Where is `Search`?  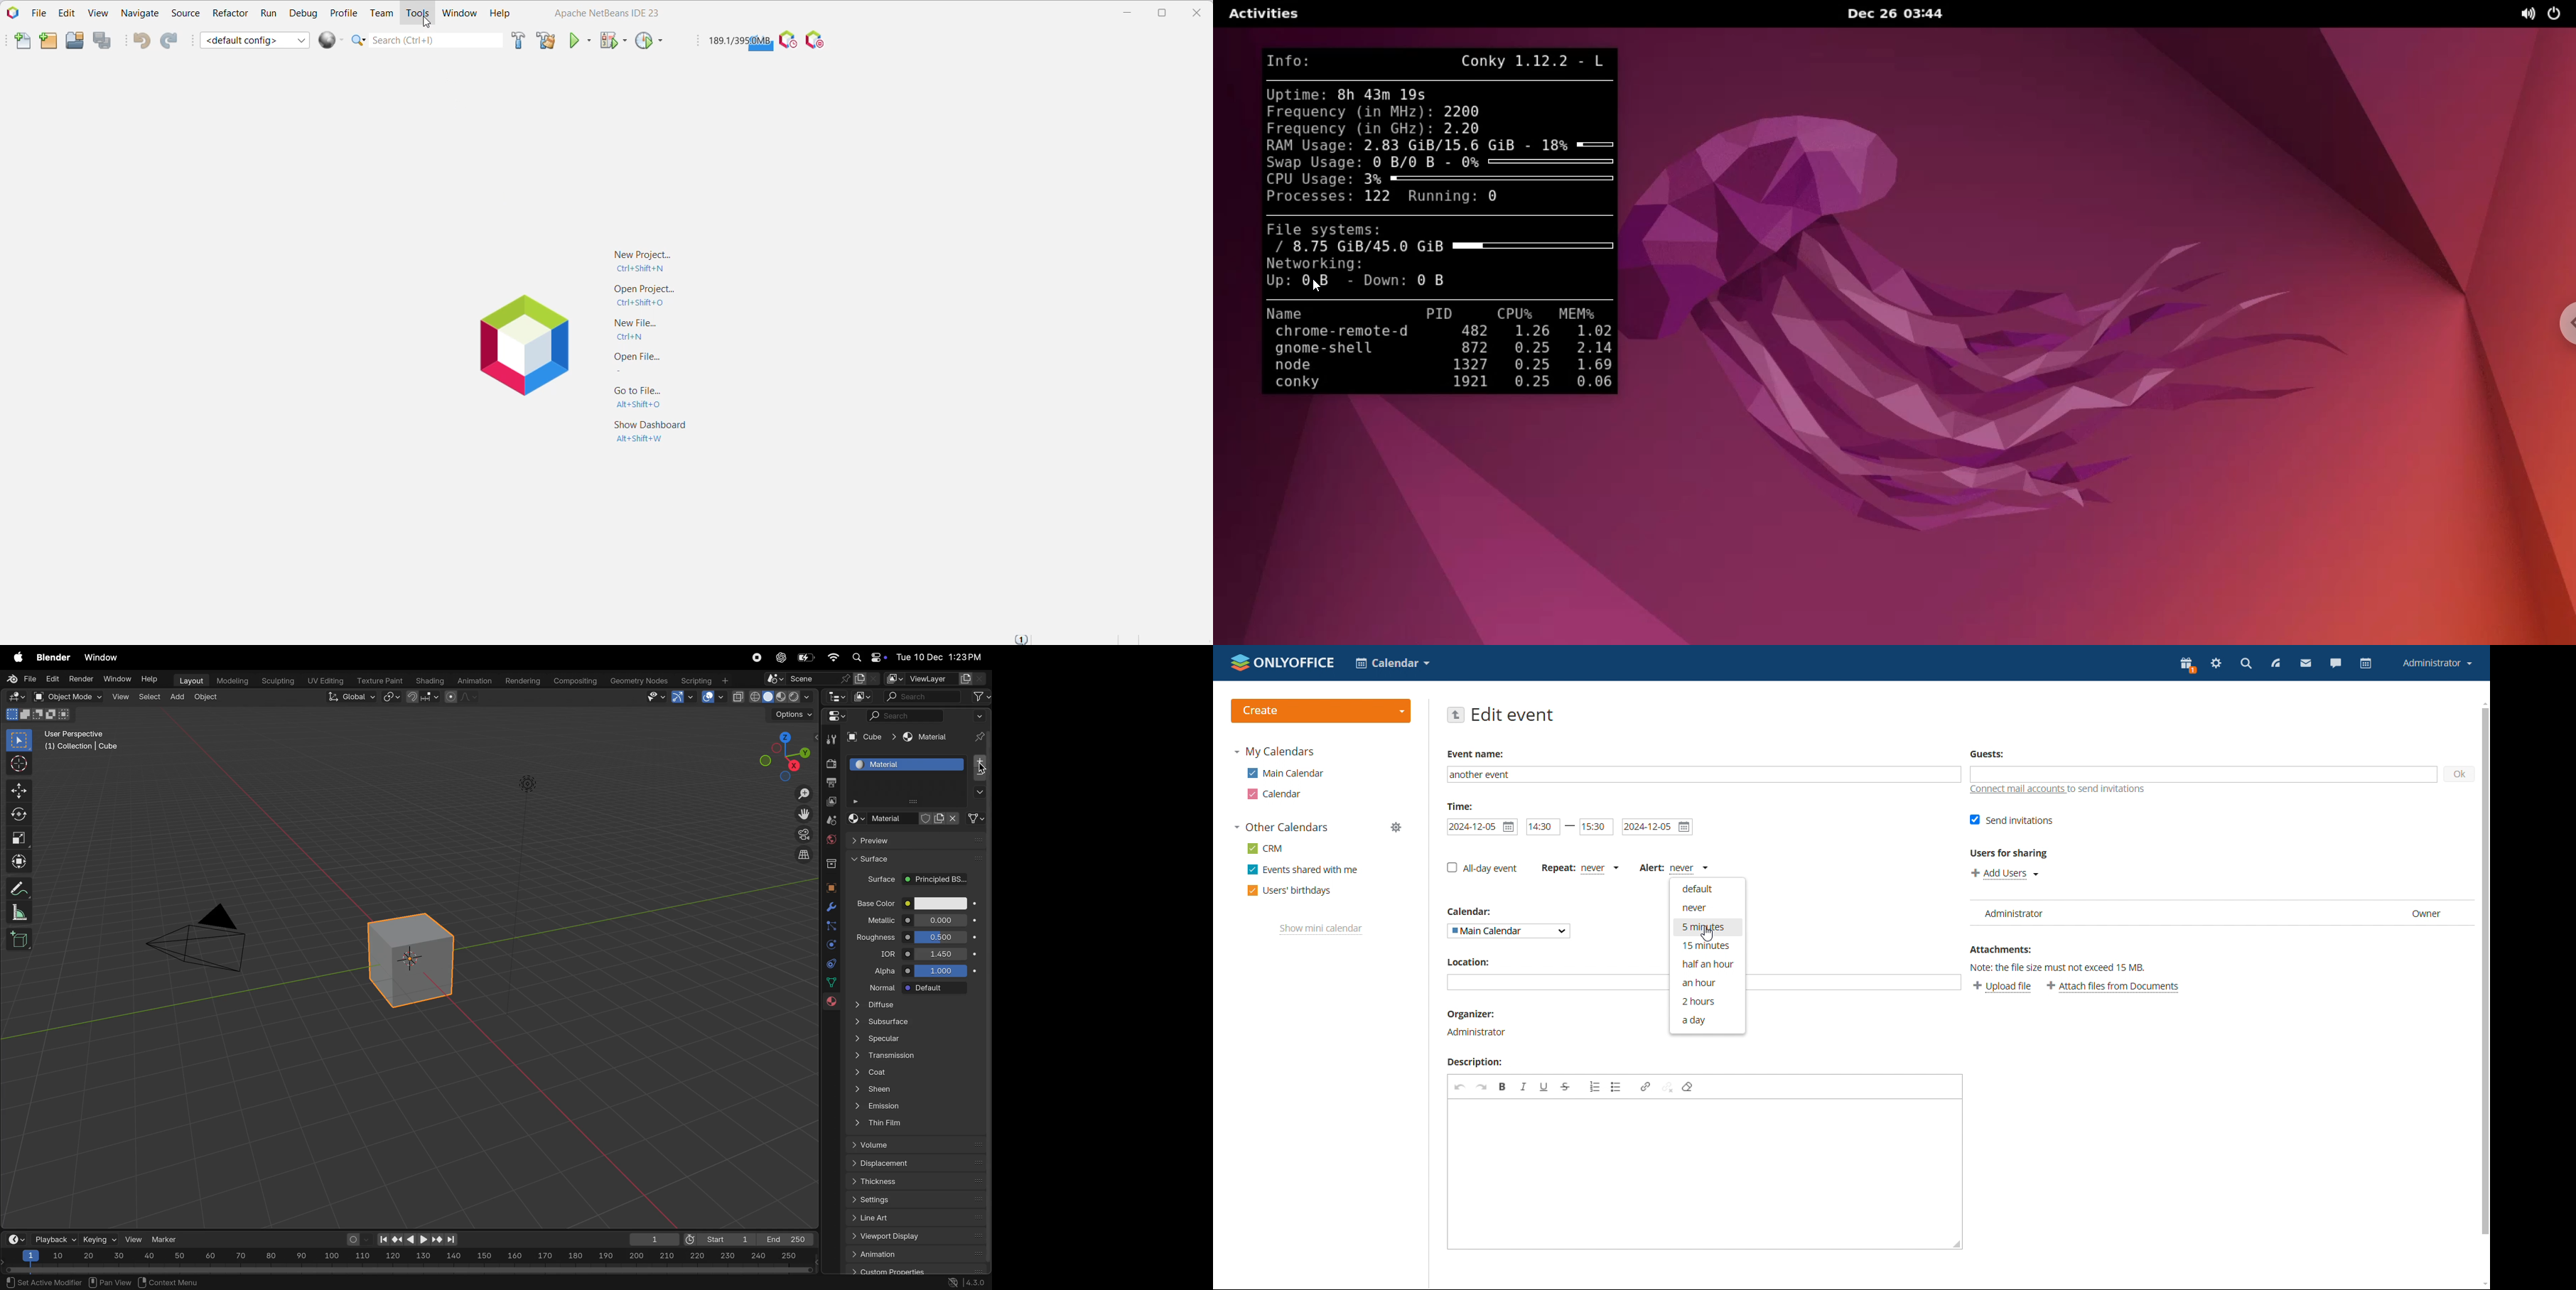
Search is located at coordinates (904, 716).